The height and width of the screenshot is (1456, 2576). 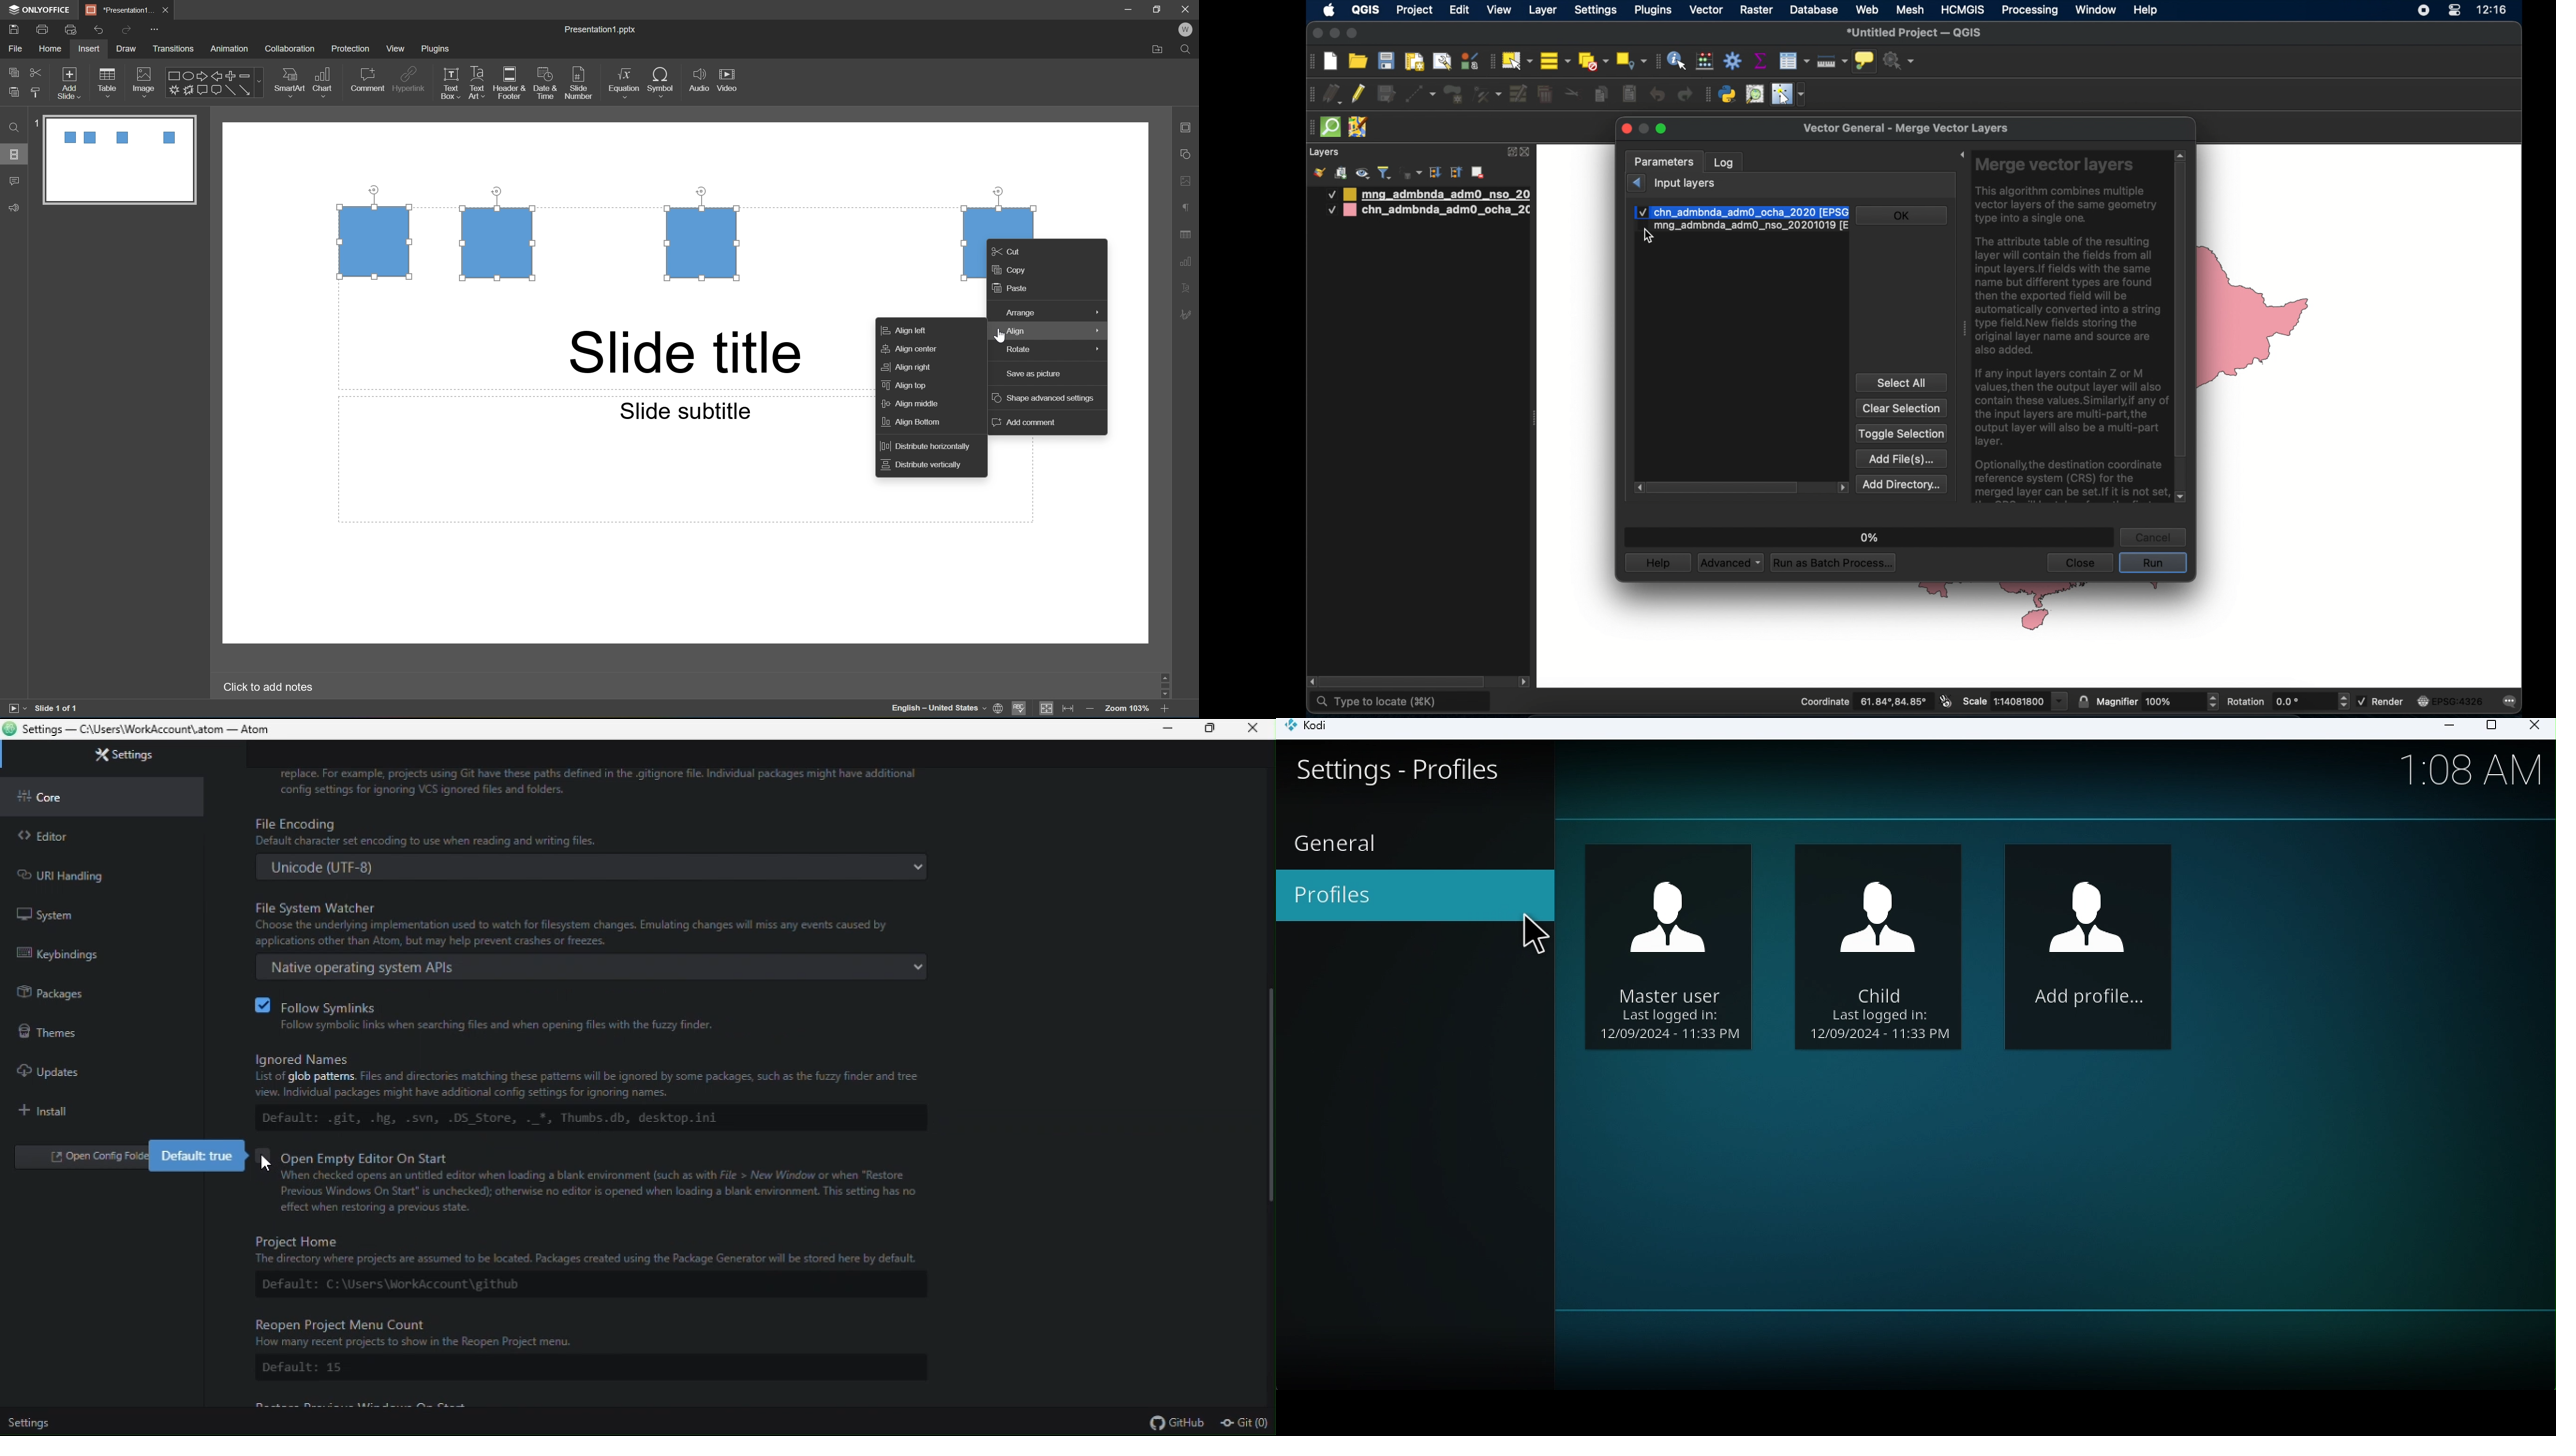 What do you see at coordinates (71, 81) in the screenshot?
I see `add slide` at bounding box center [71, 81].